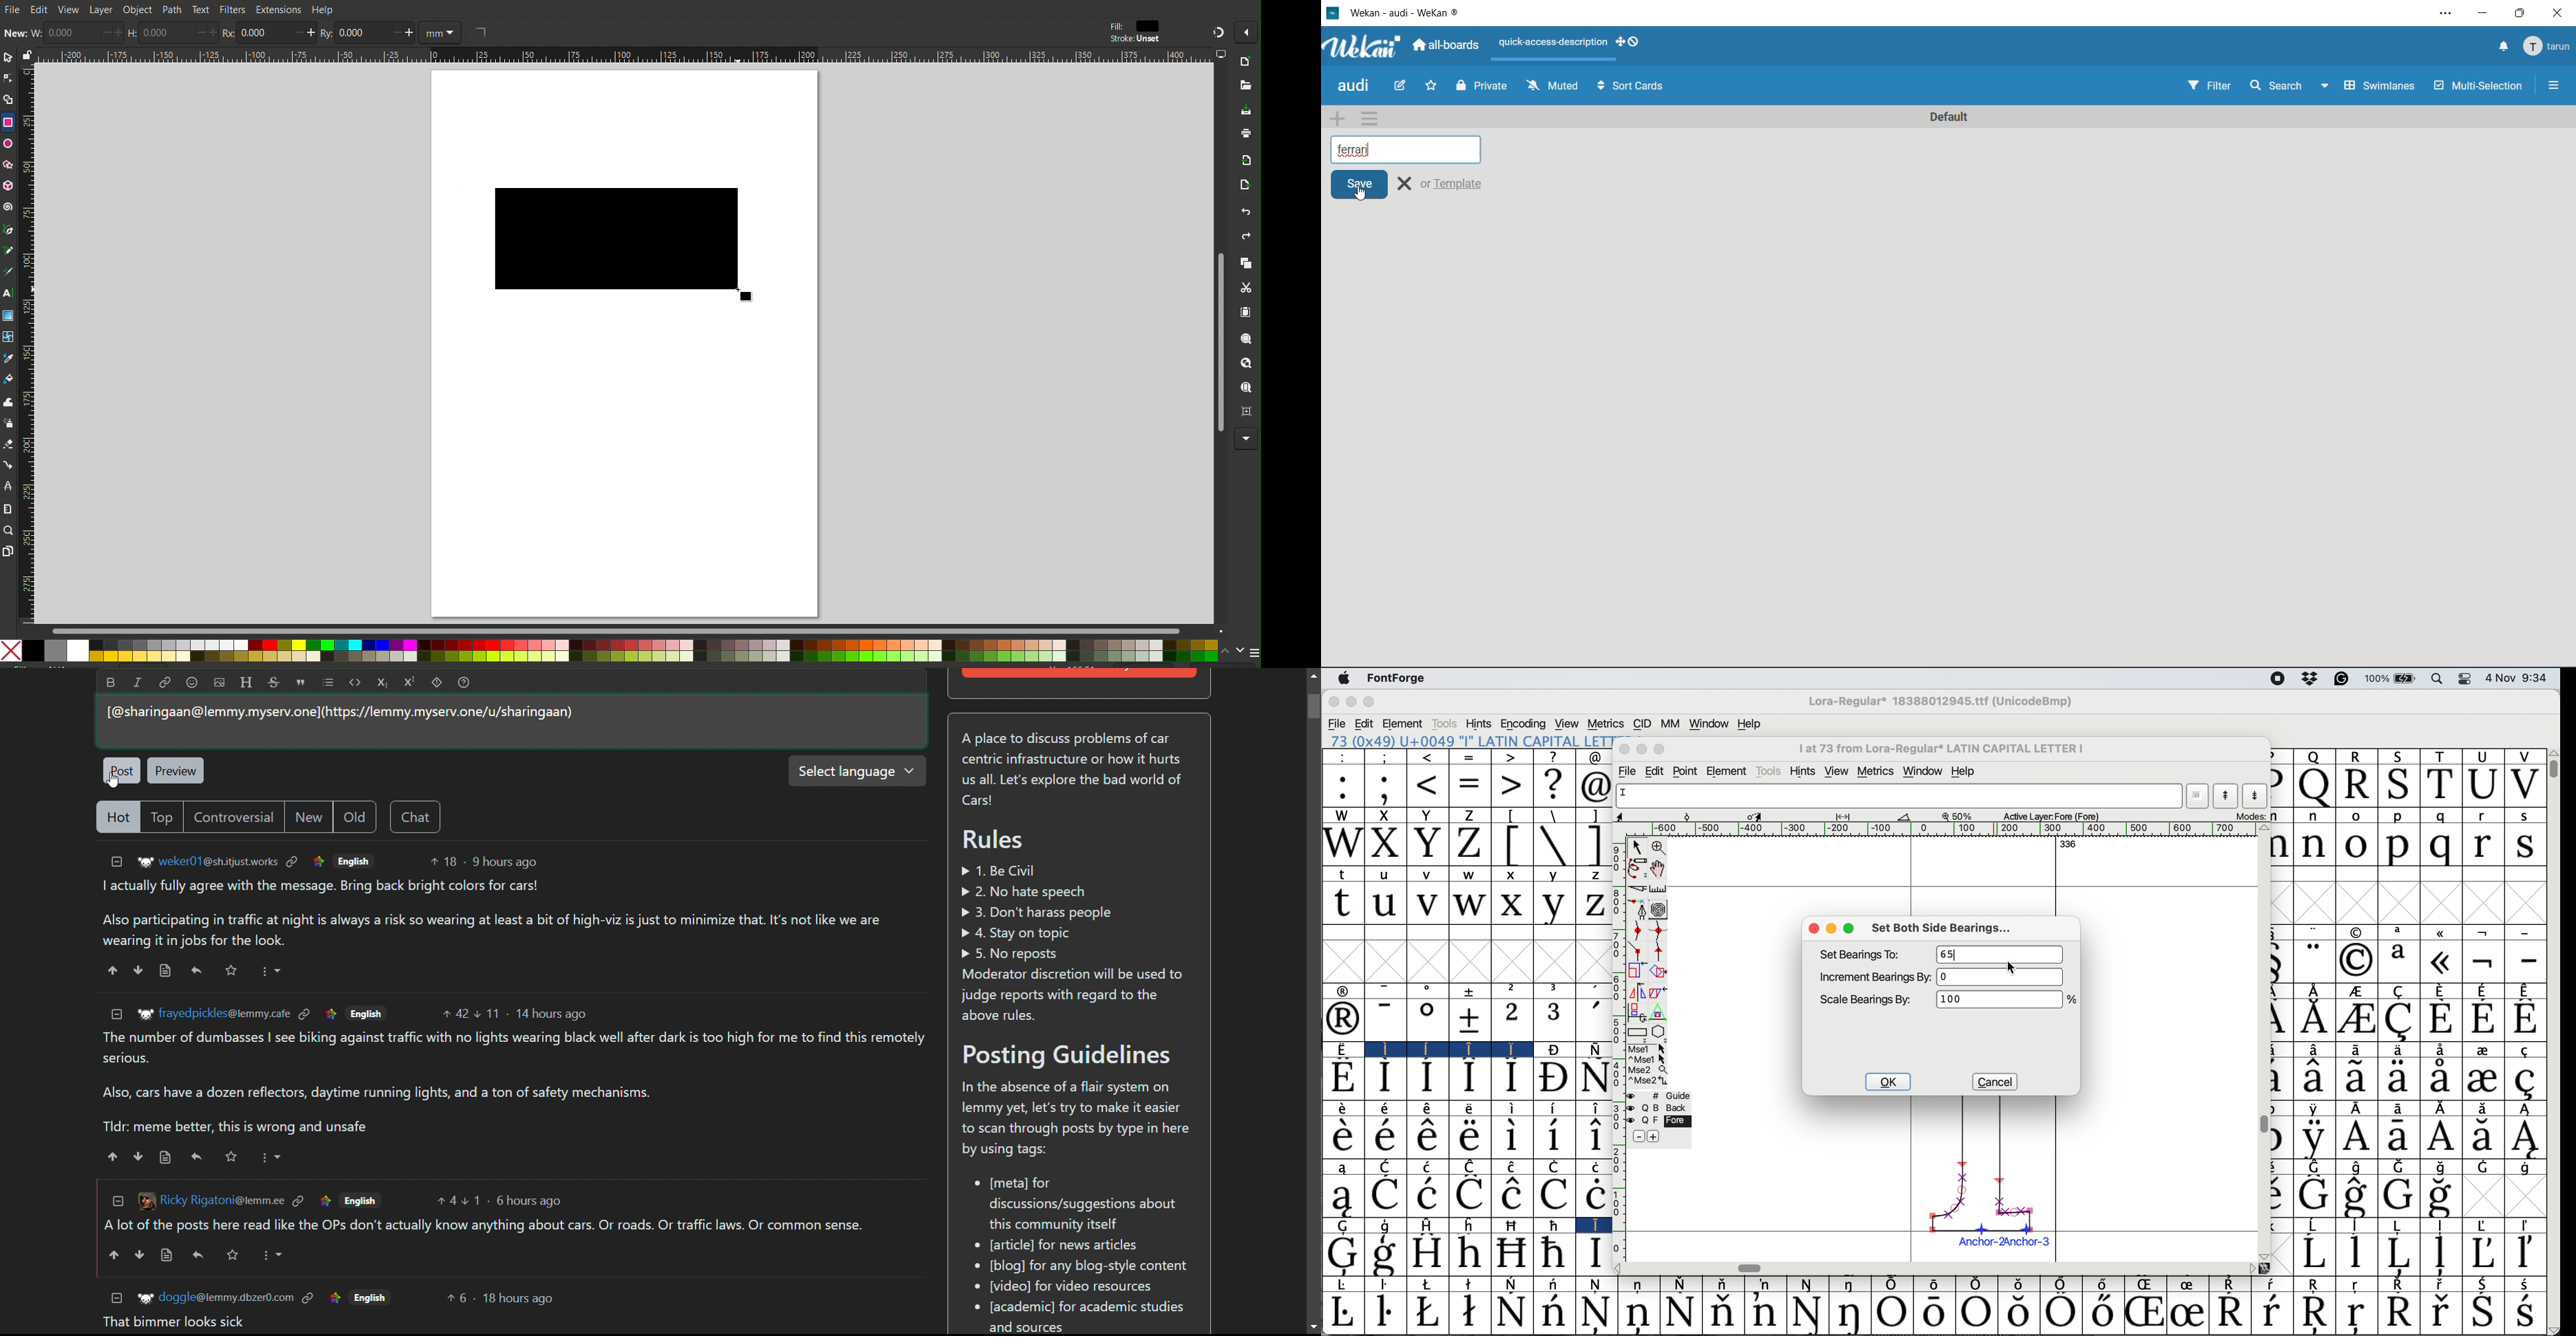  Describe the element at coordinates (1843, 815) in the screenshot. I see `` at that location.